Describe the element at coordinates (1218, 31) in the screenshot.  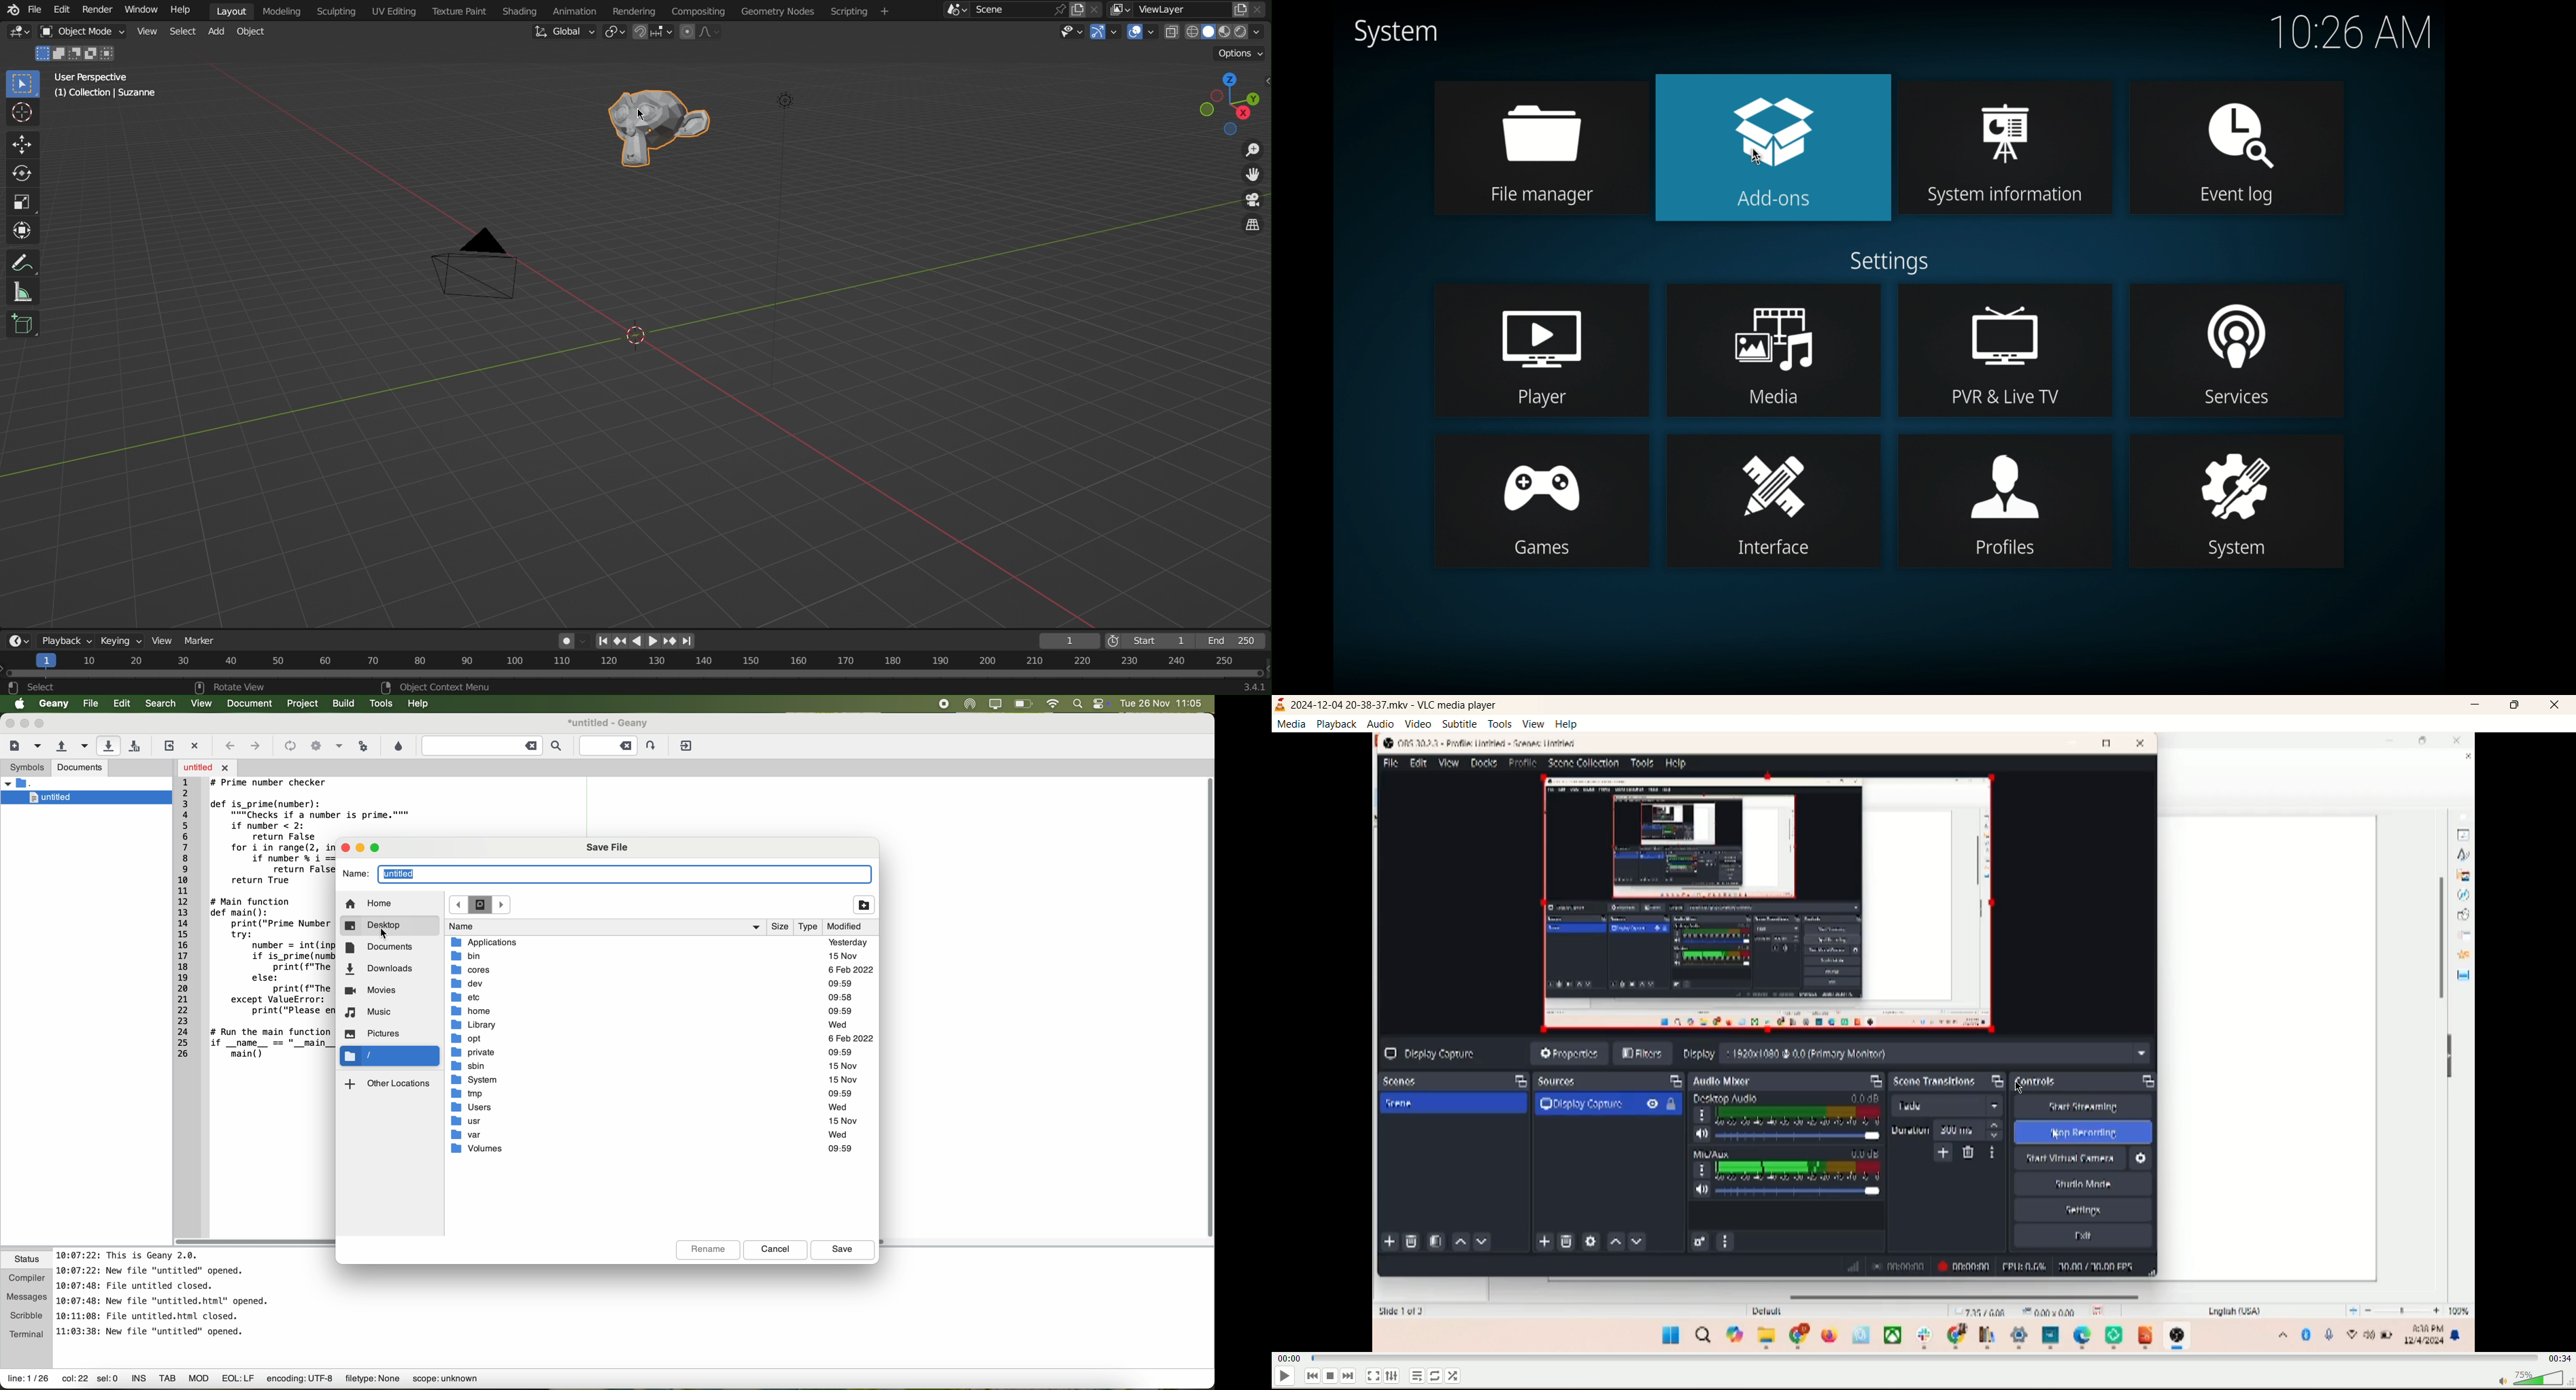
I see `Viewport Shading` at that location.